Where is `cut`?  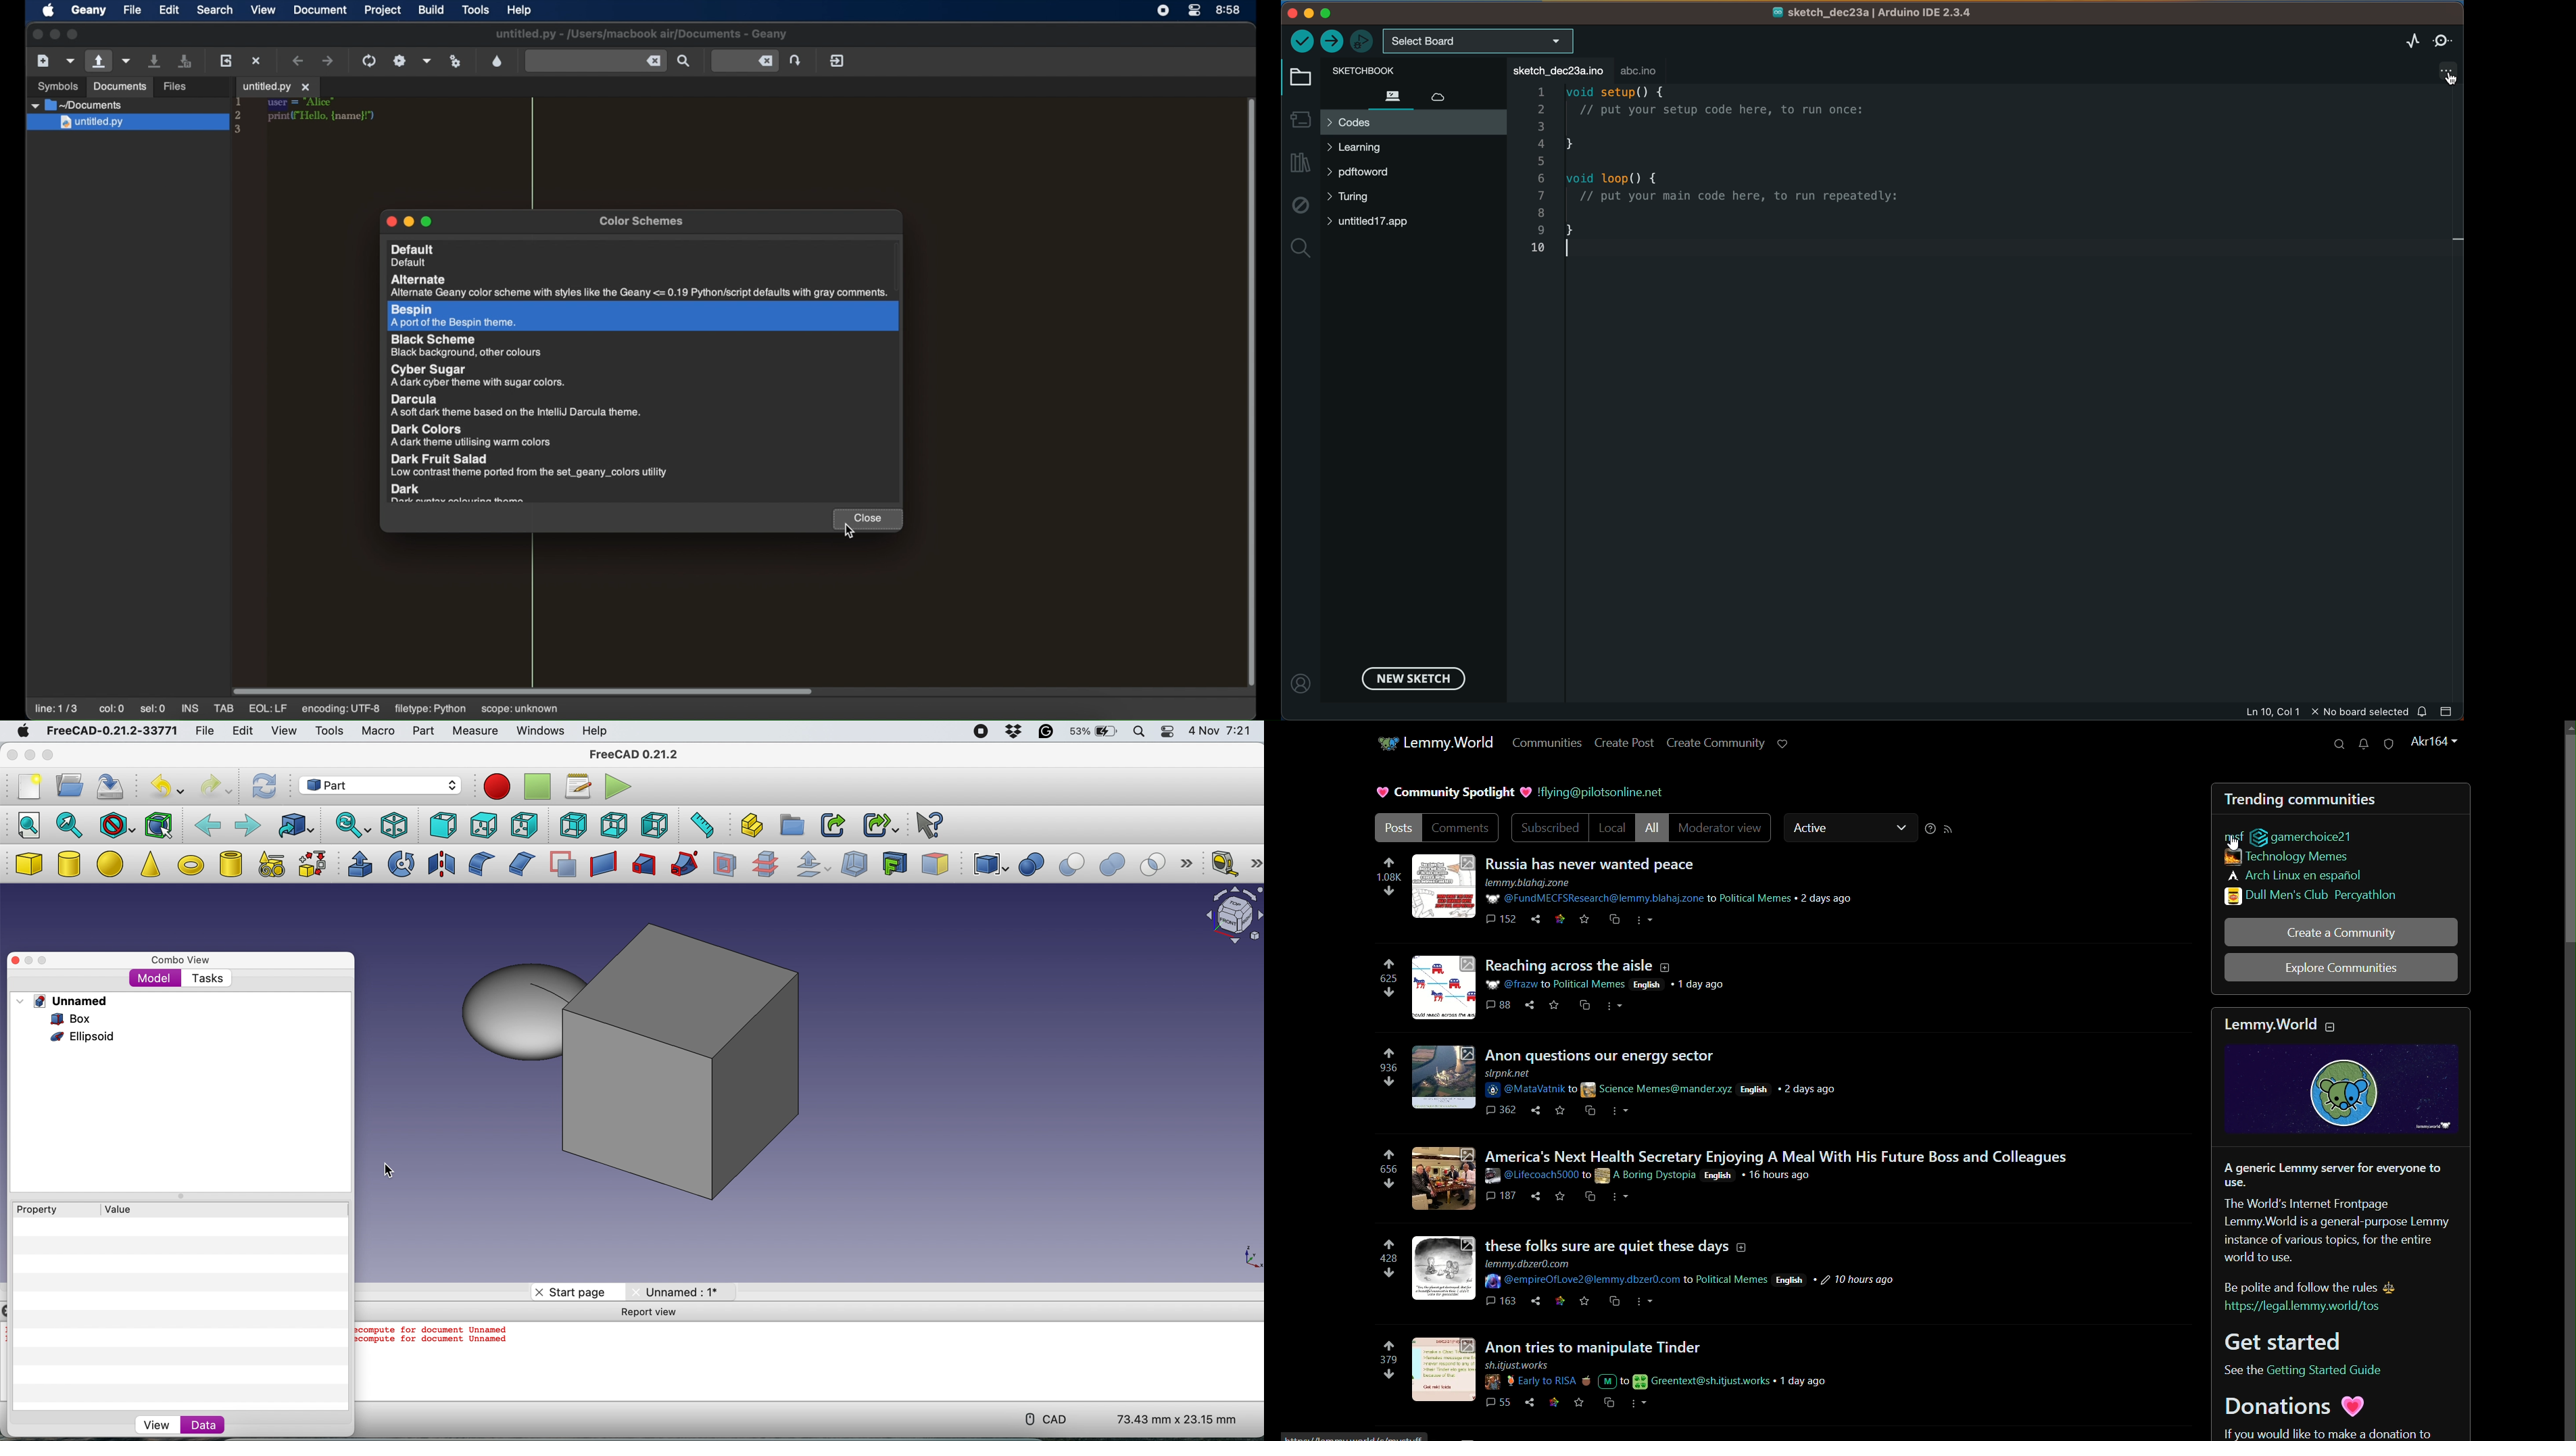 cut is located at coordinates (1074, 865).